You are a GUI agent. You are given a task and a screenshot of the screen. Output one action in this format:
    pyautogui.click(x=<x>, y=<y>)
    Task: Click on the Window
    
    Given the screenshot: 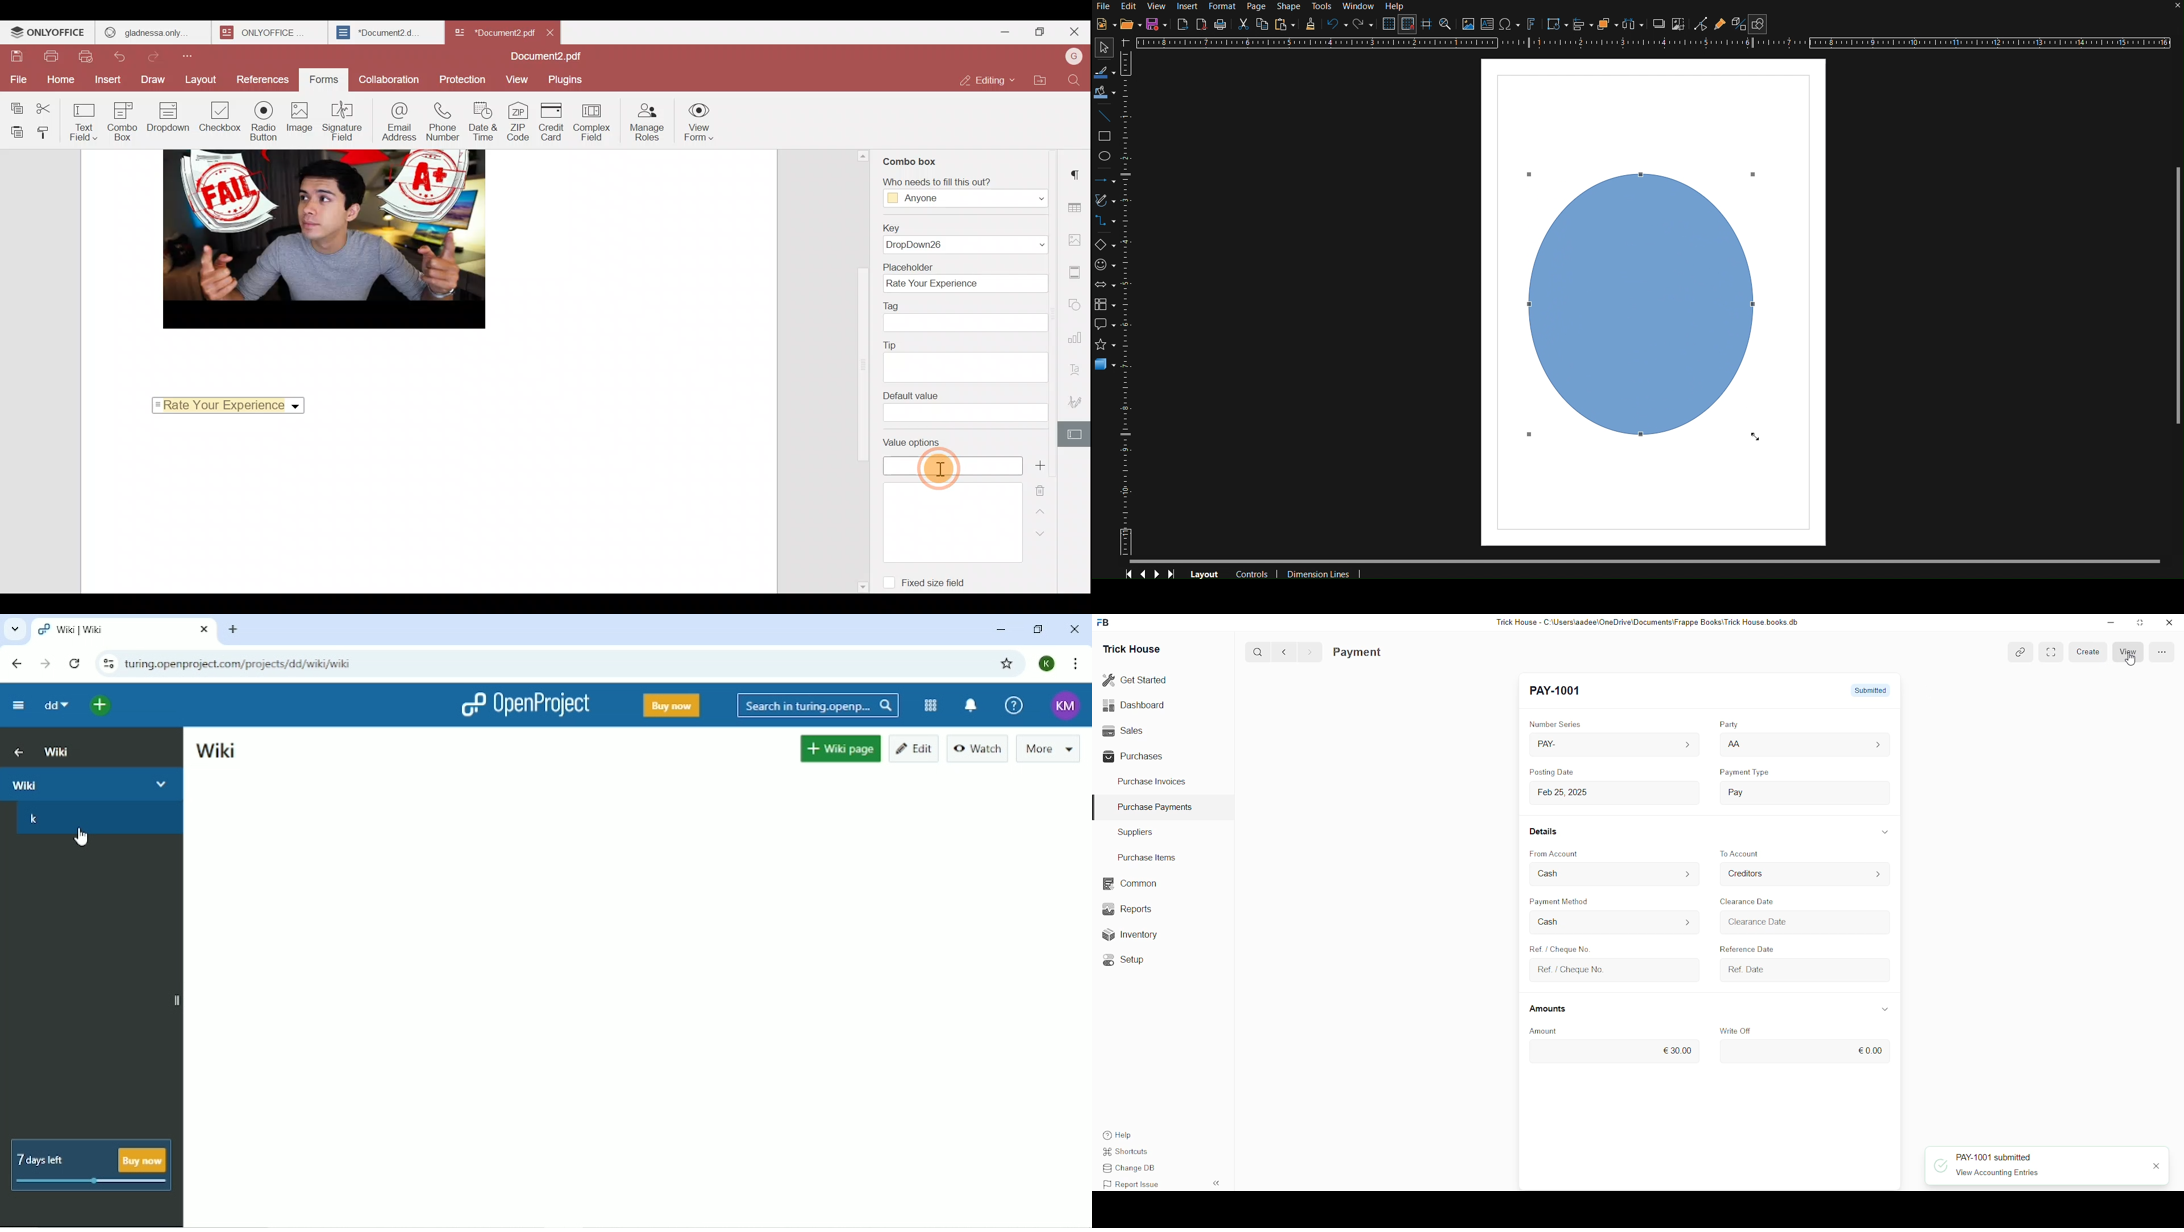 What is the action you would take?
    pyautogui.click(x=1361, y=7)
    